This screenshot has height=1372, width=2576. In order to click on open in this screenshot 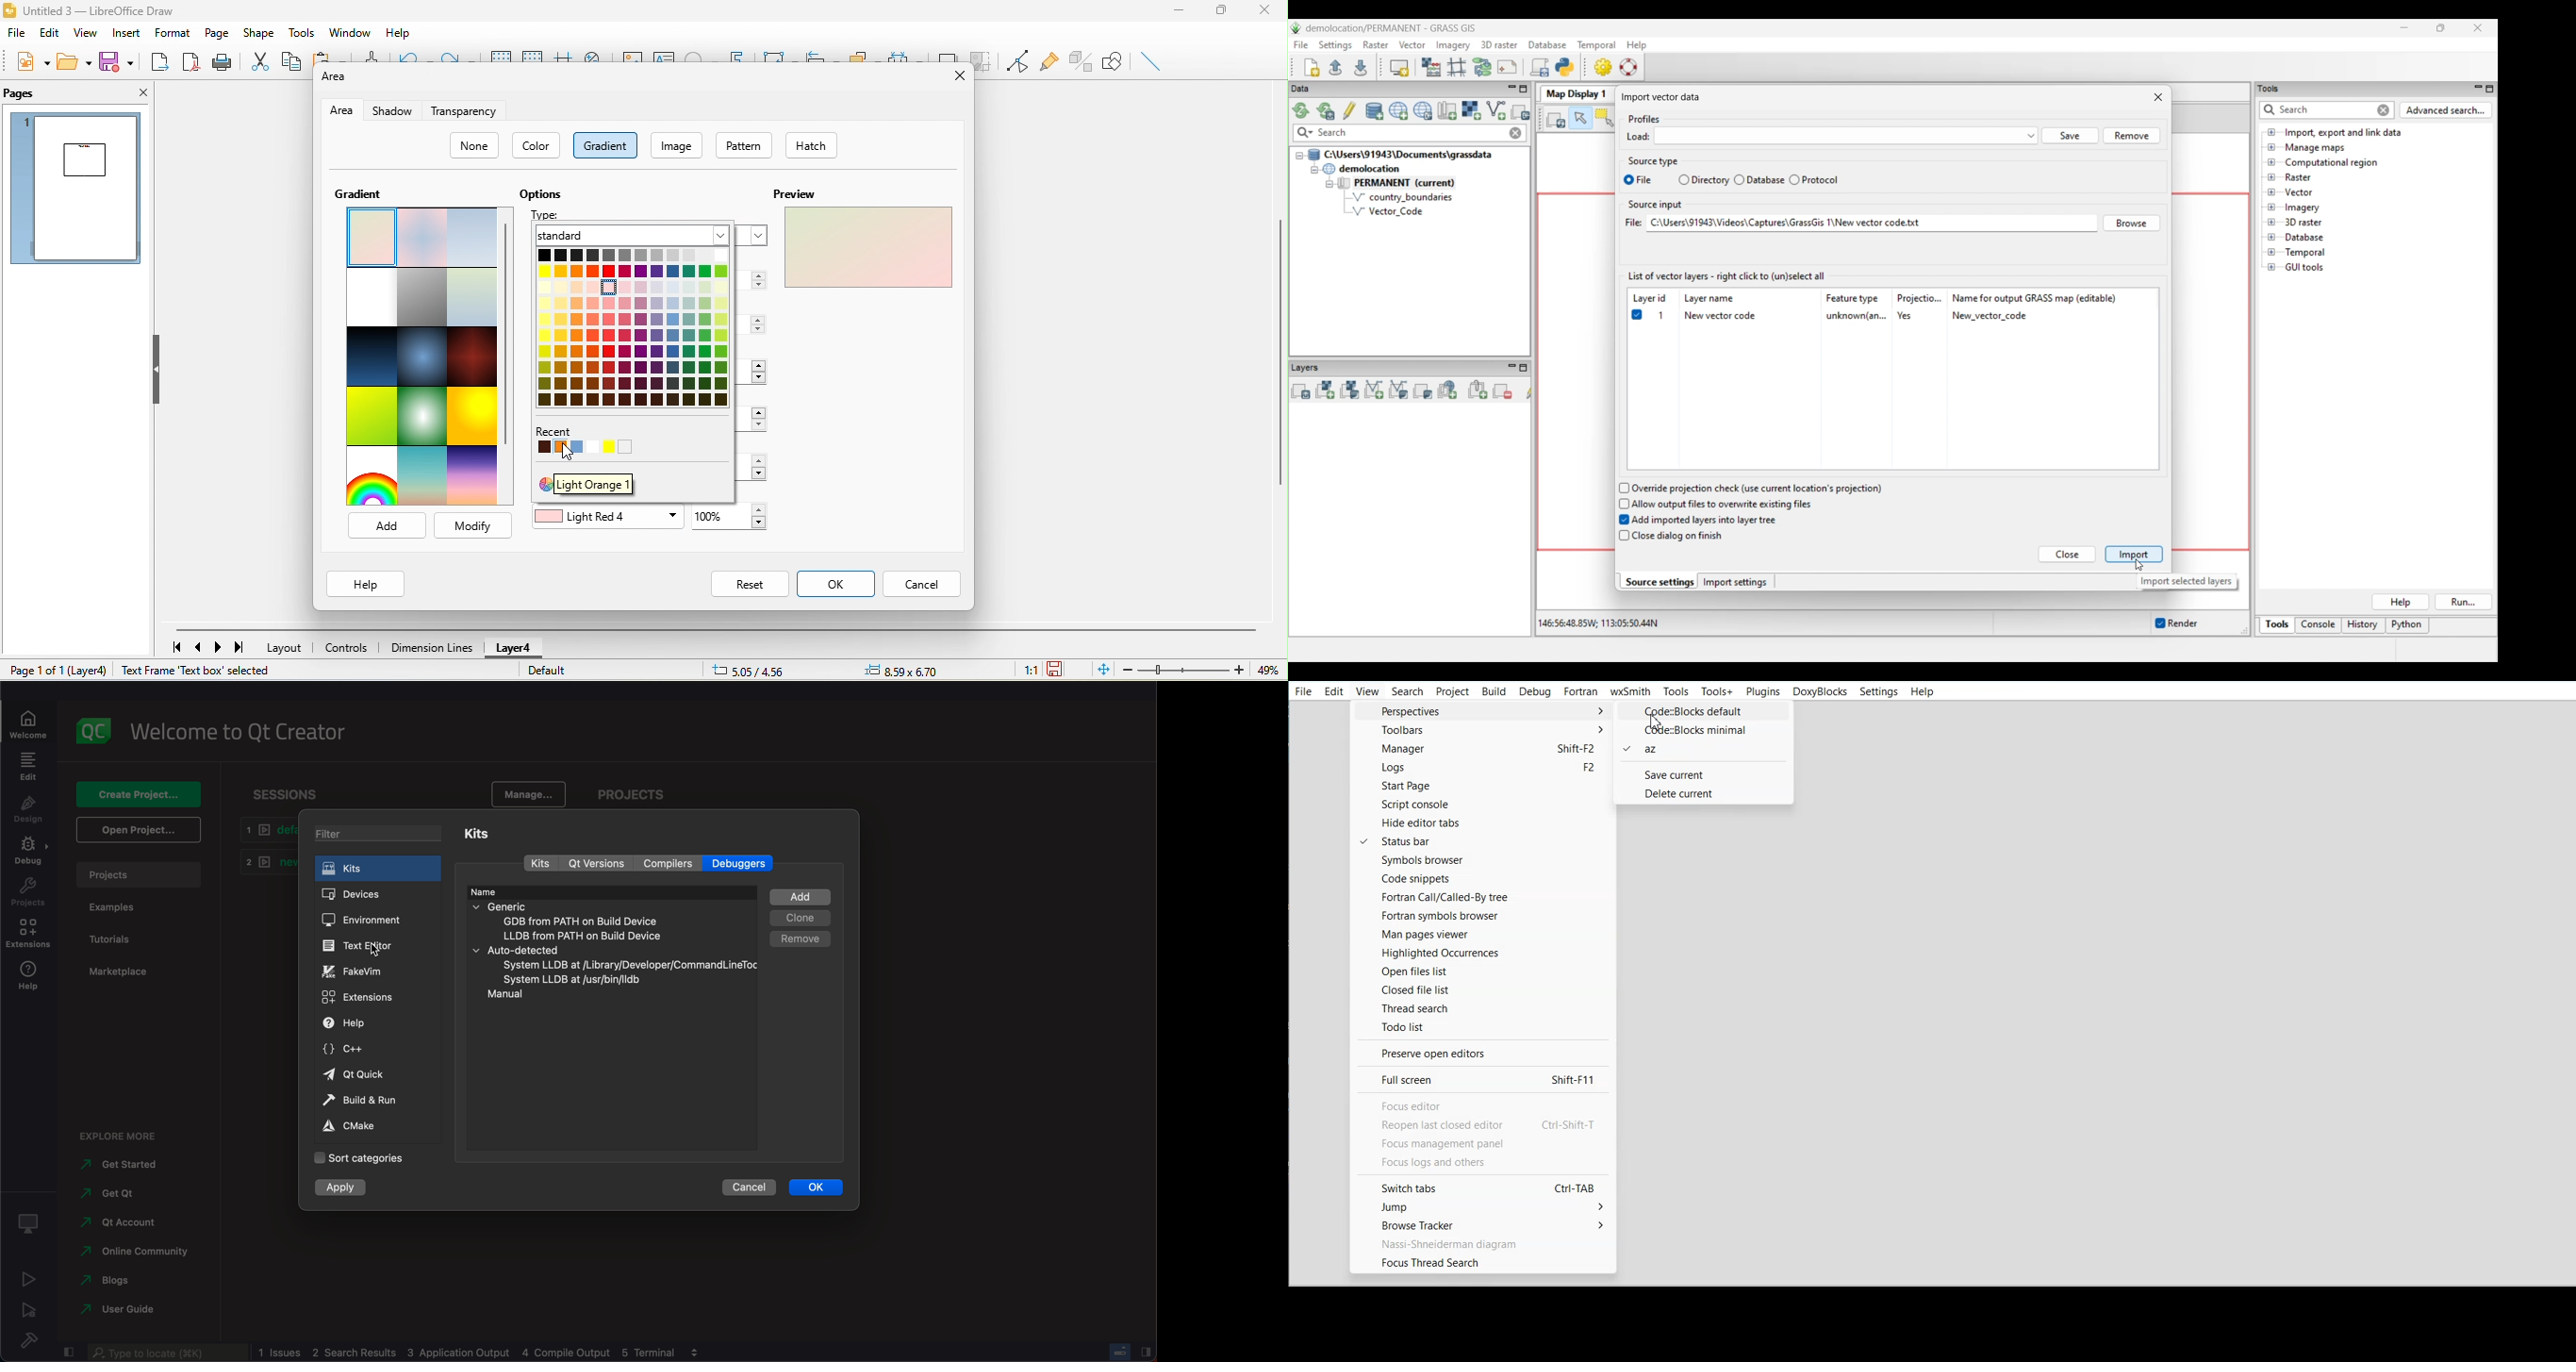, I will do `click(76, 60)`.